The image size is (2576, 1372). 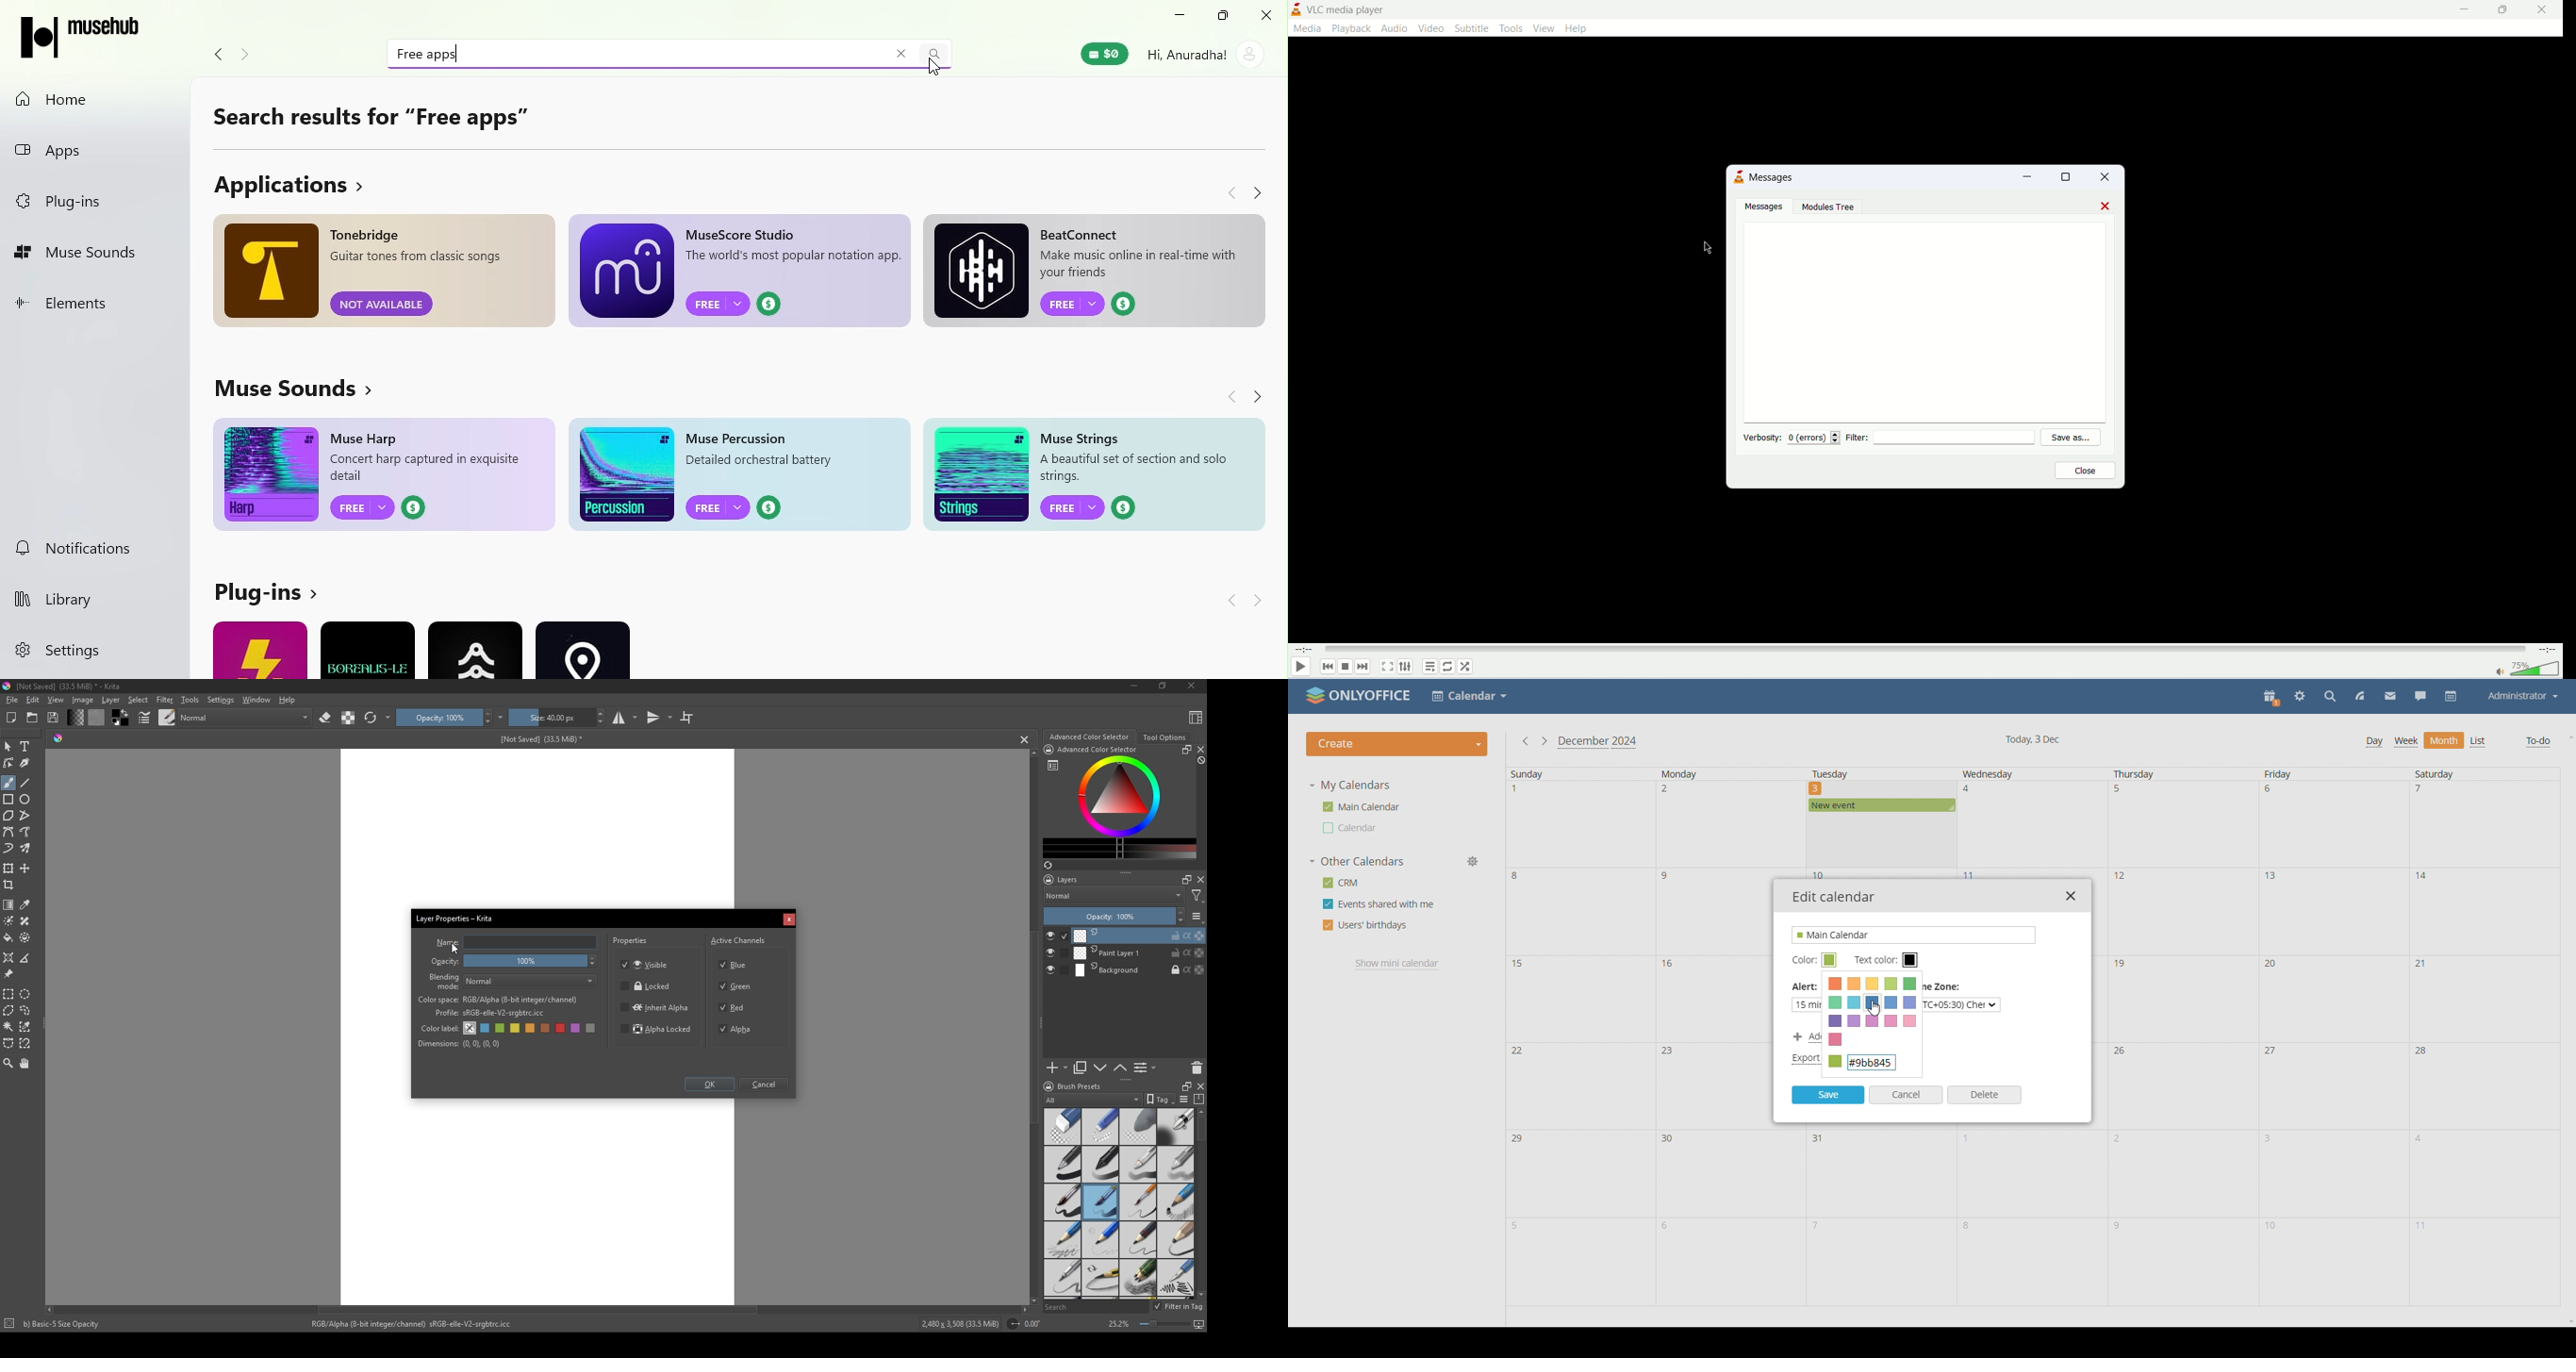 What do you see at coordinates (9, 868) in the screenshot?
I see `transform` at bounding box center [9, 868].